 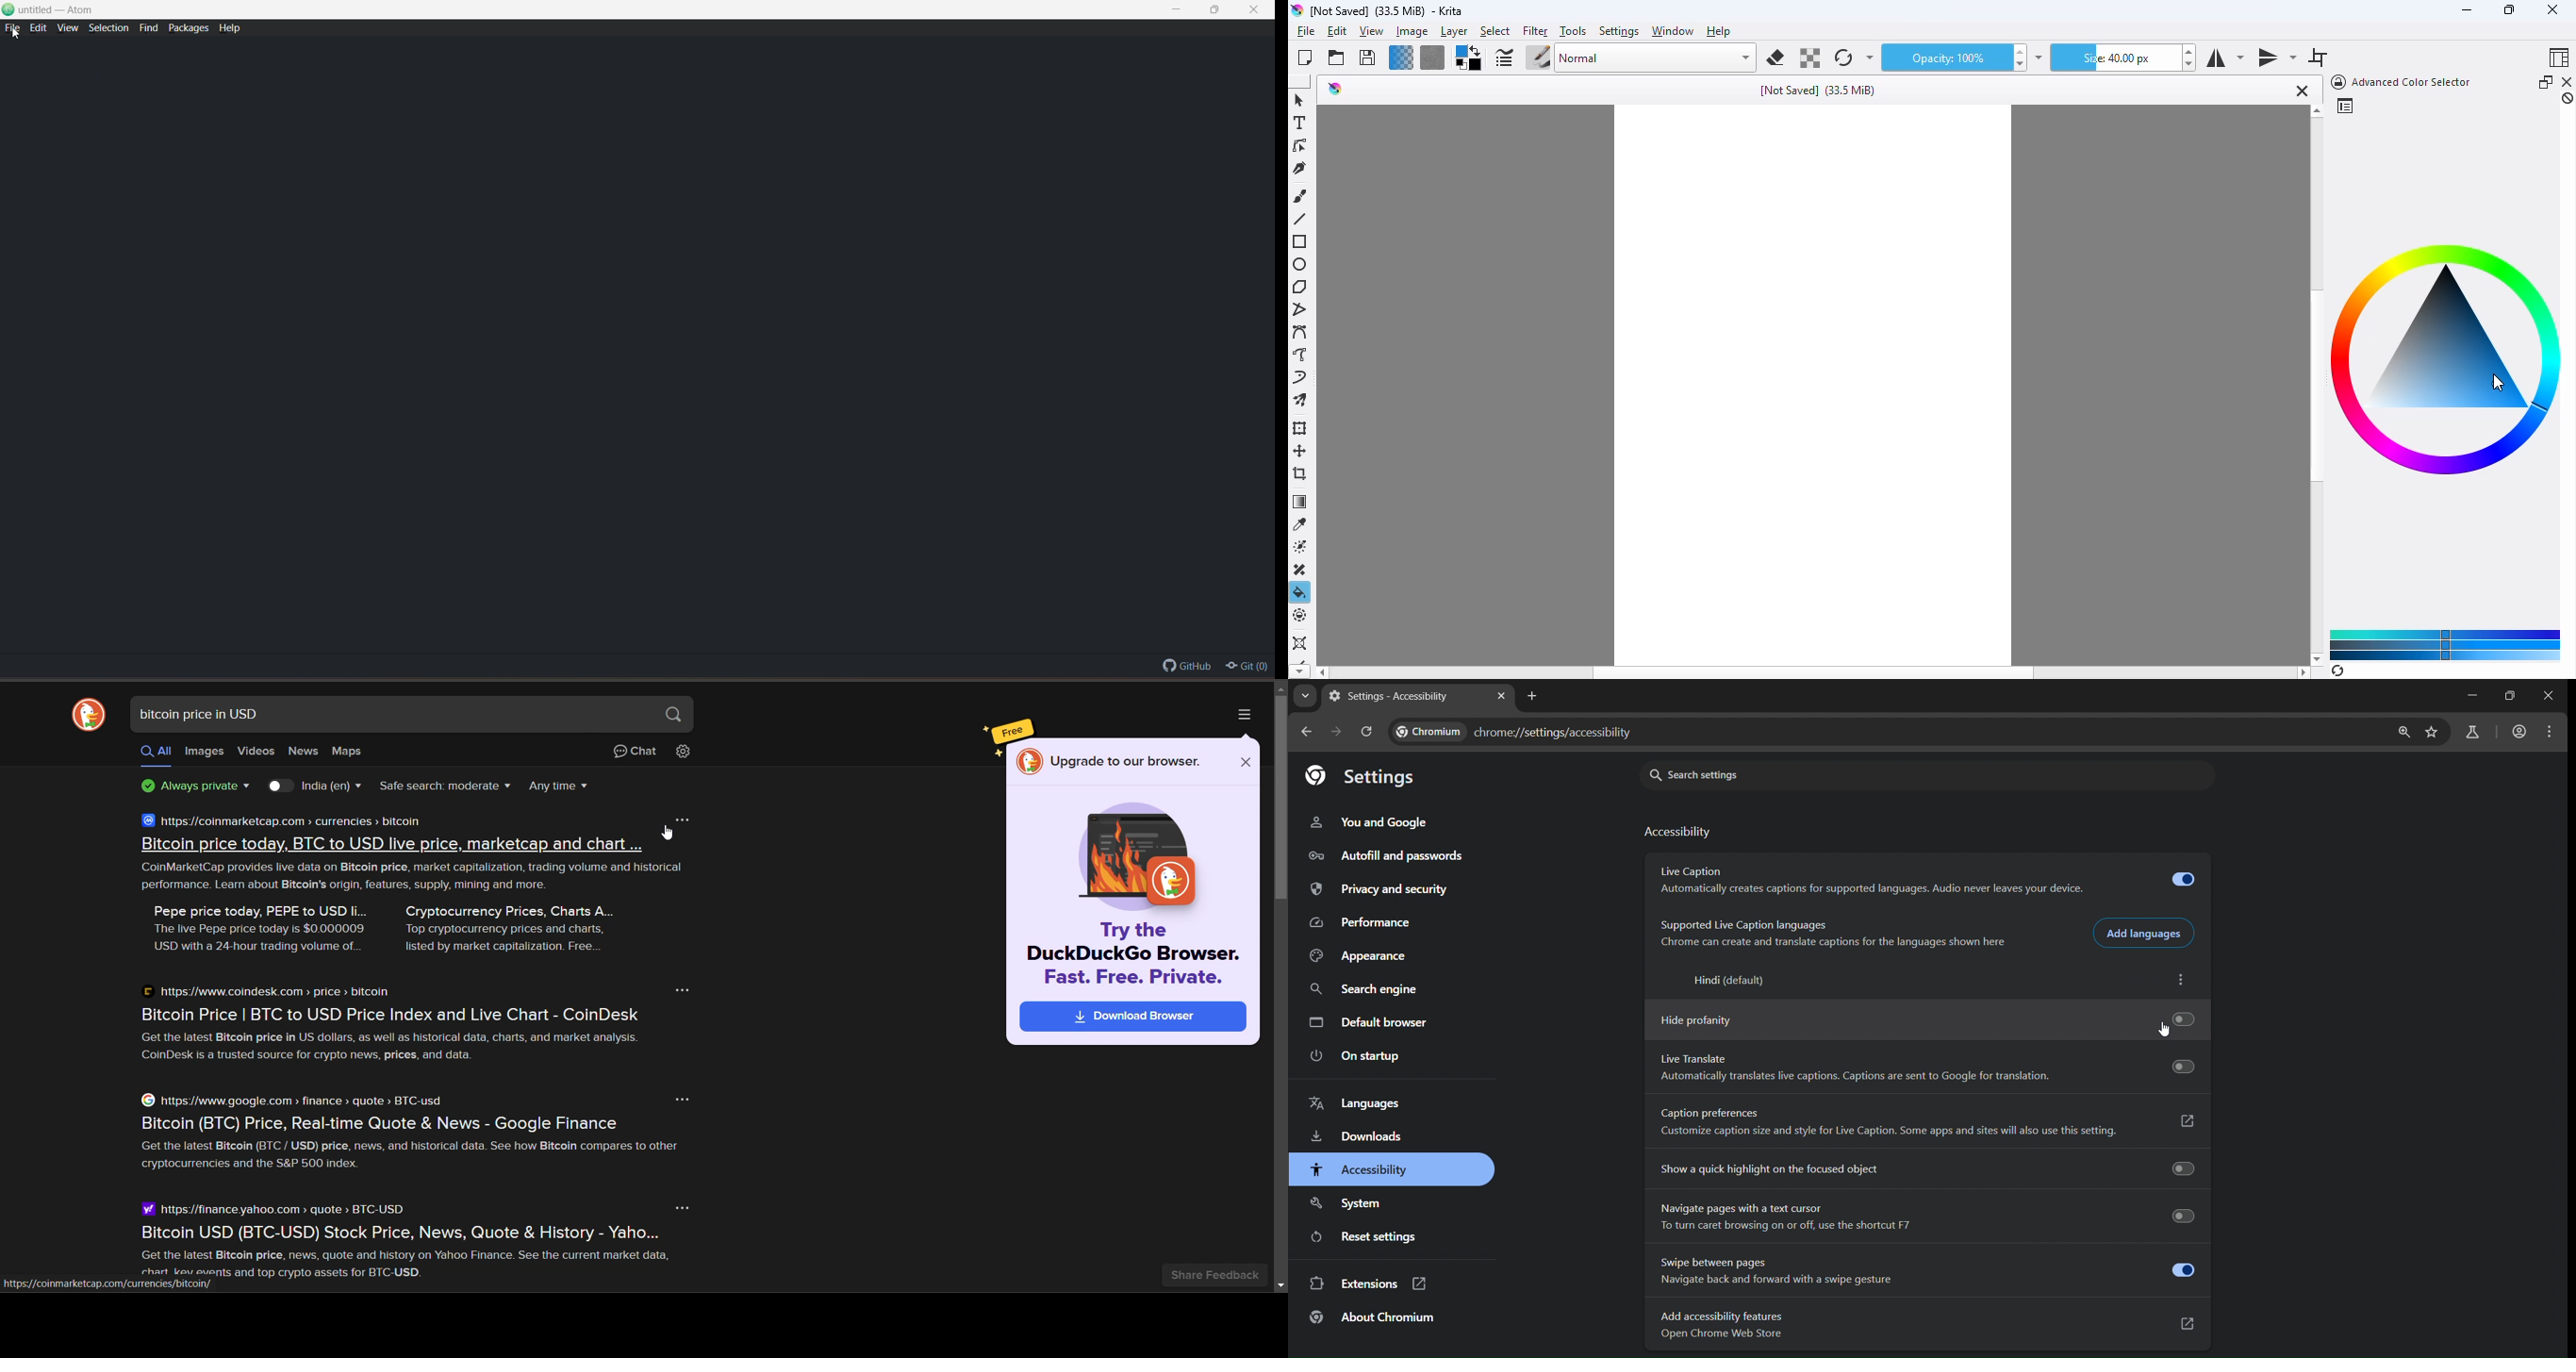 I want to click on Bitcoin USD (BTC-USD) Stock Price, News, Quote & History - Yaho..., so click(x=406, y=1232).